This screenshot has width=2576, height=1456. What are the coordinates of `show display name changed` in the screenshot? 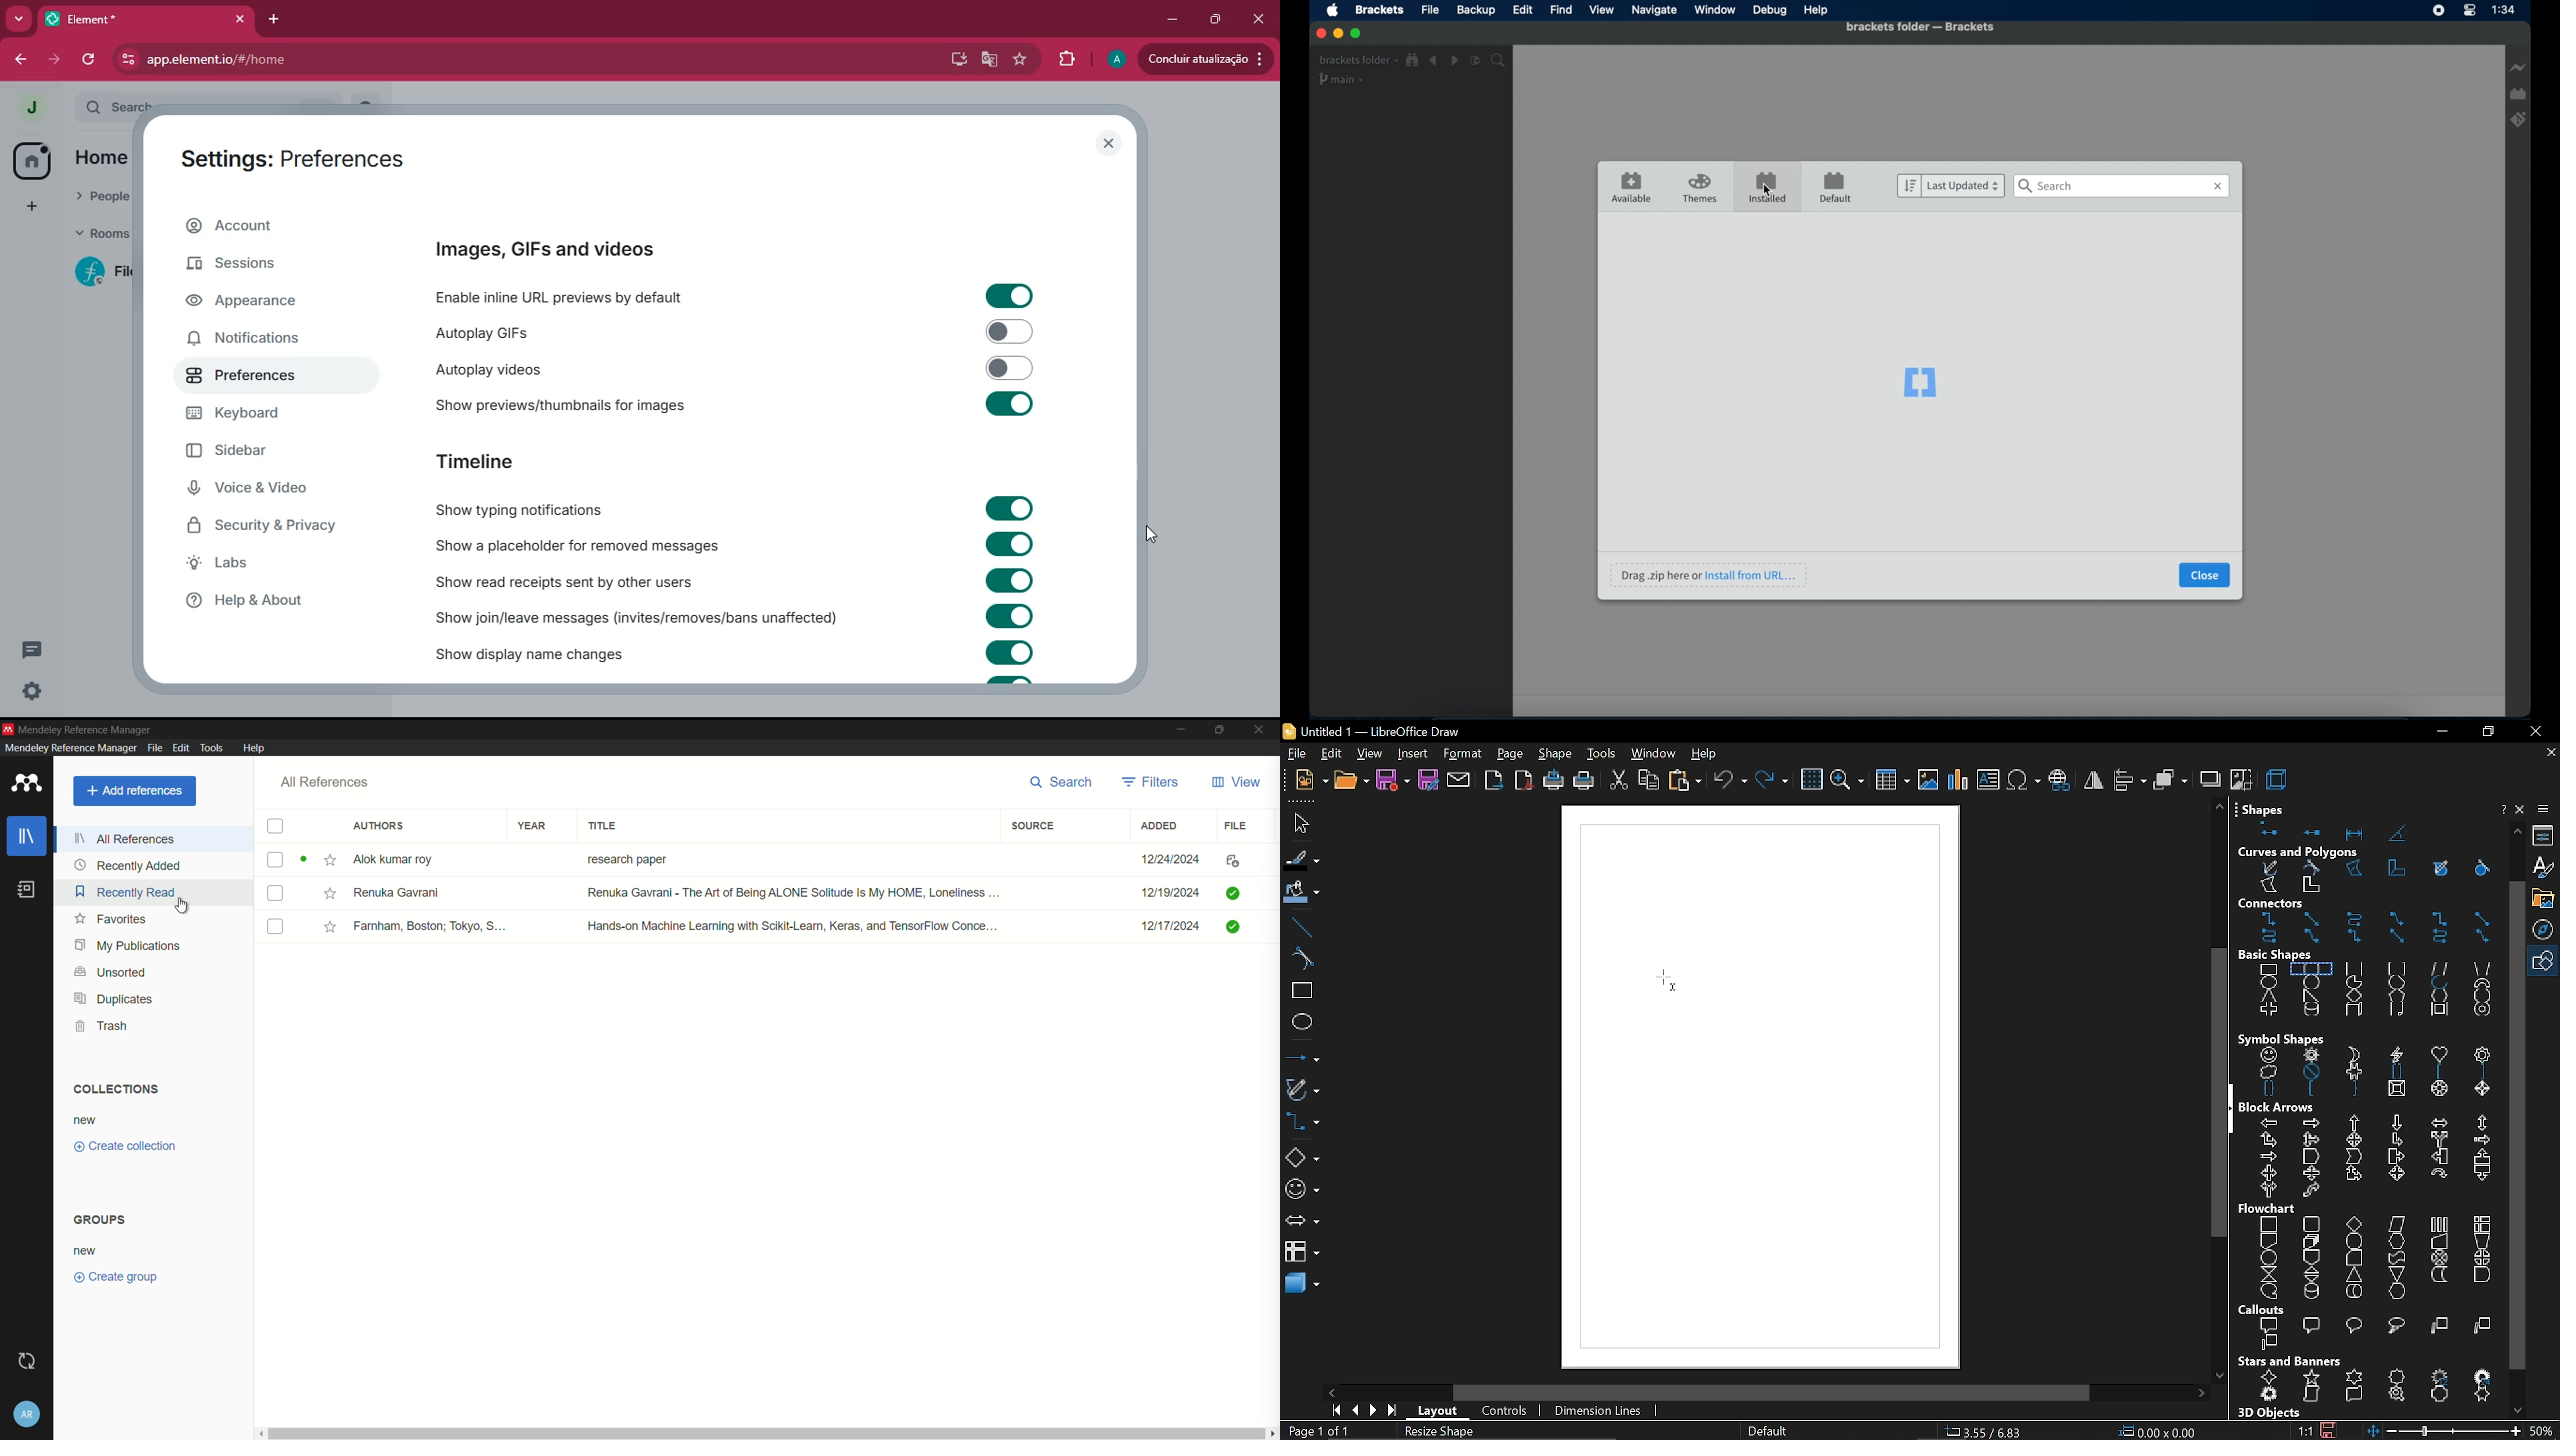 It's located at (539, 653).